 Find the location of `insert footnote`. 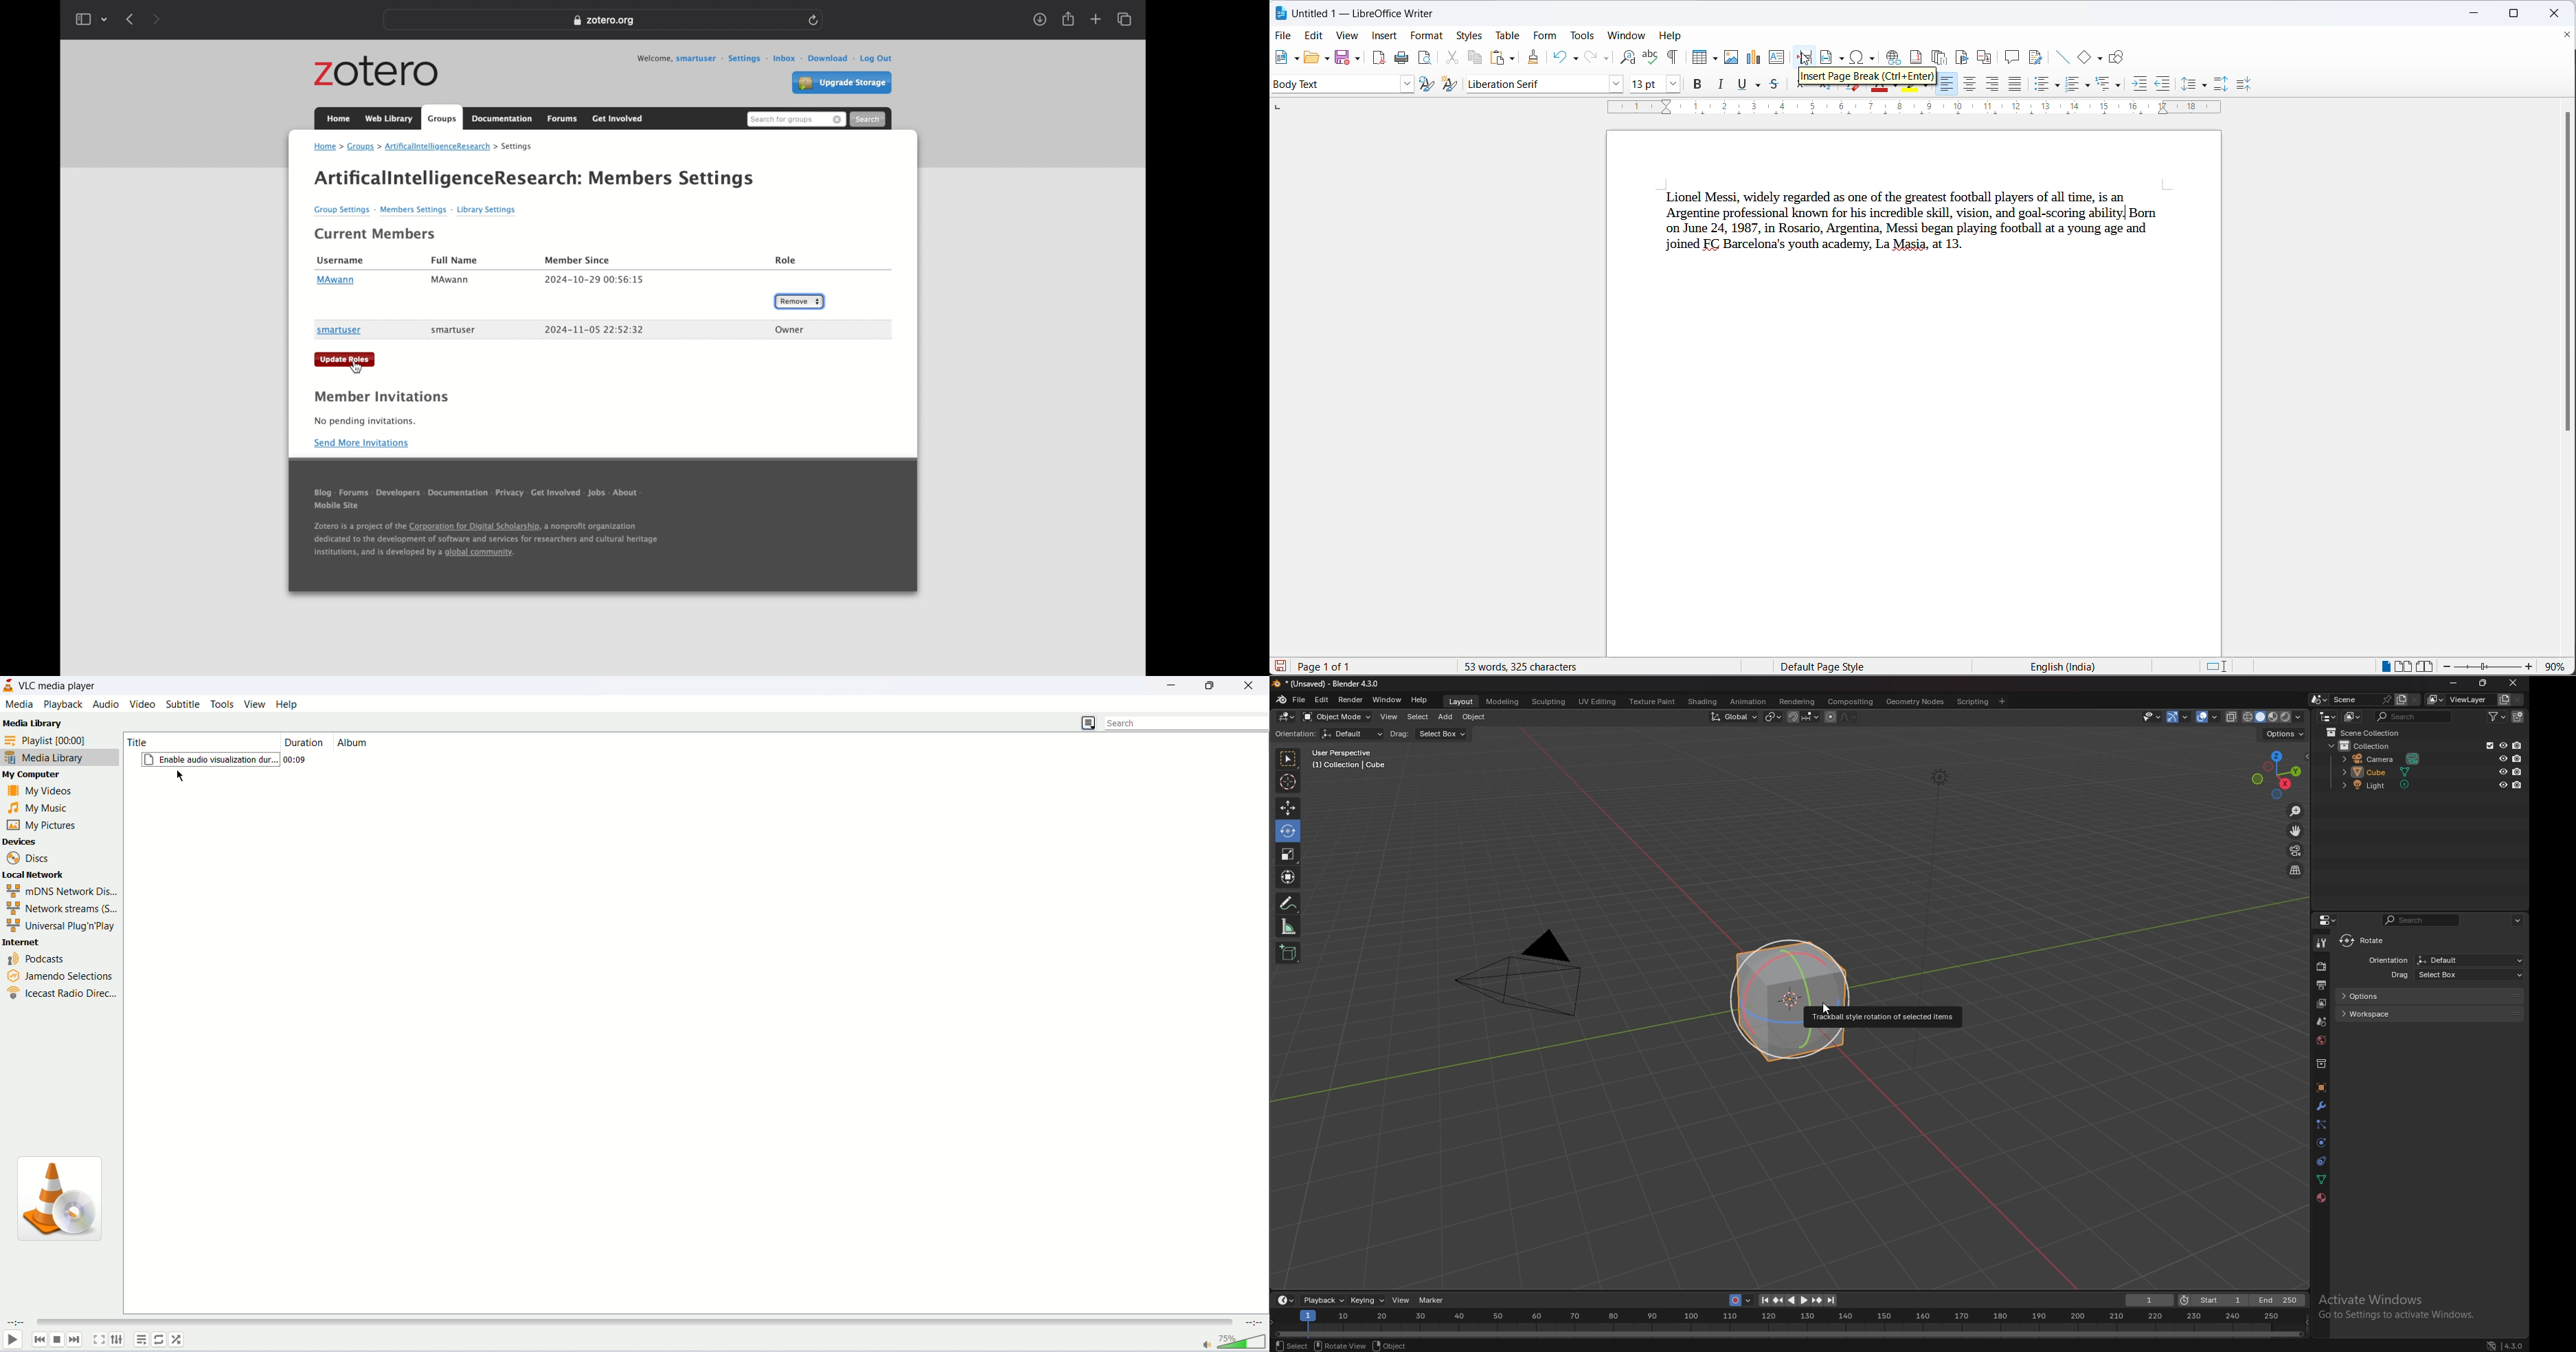

insert footnote is located at coordinates (1917, 57).